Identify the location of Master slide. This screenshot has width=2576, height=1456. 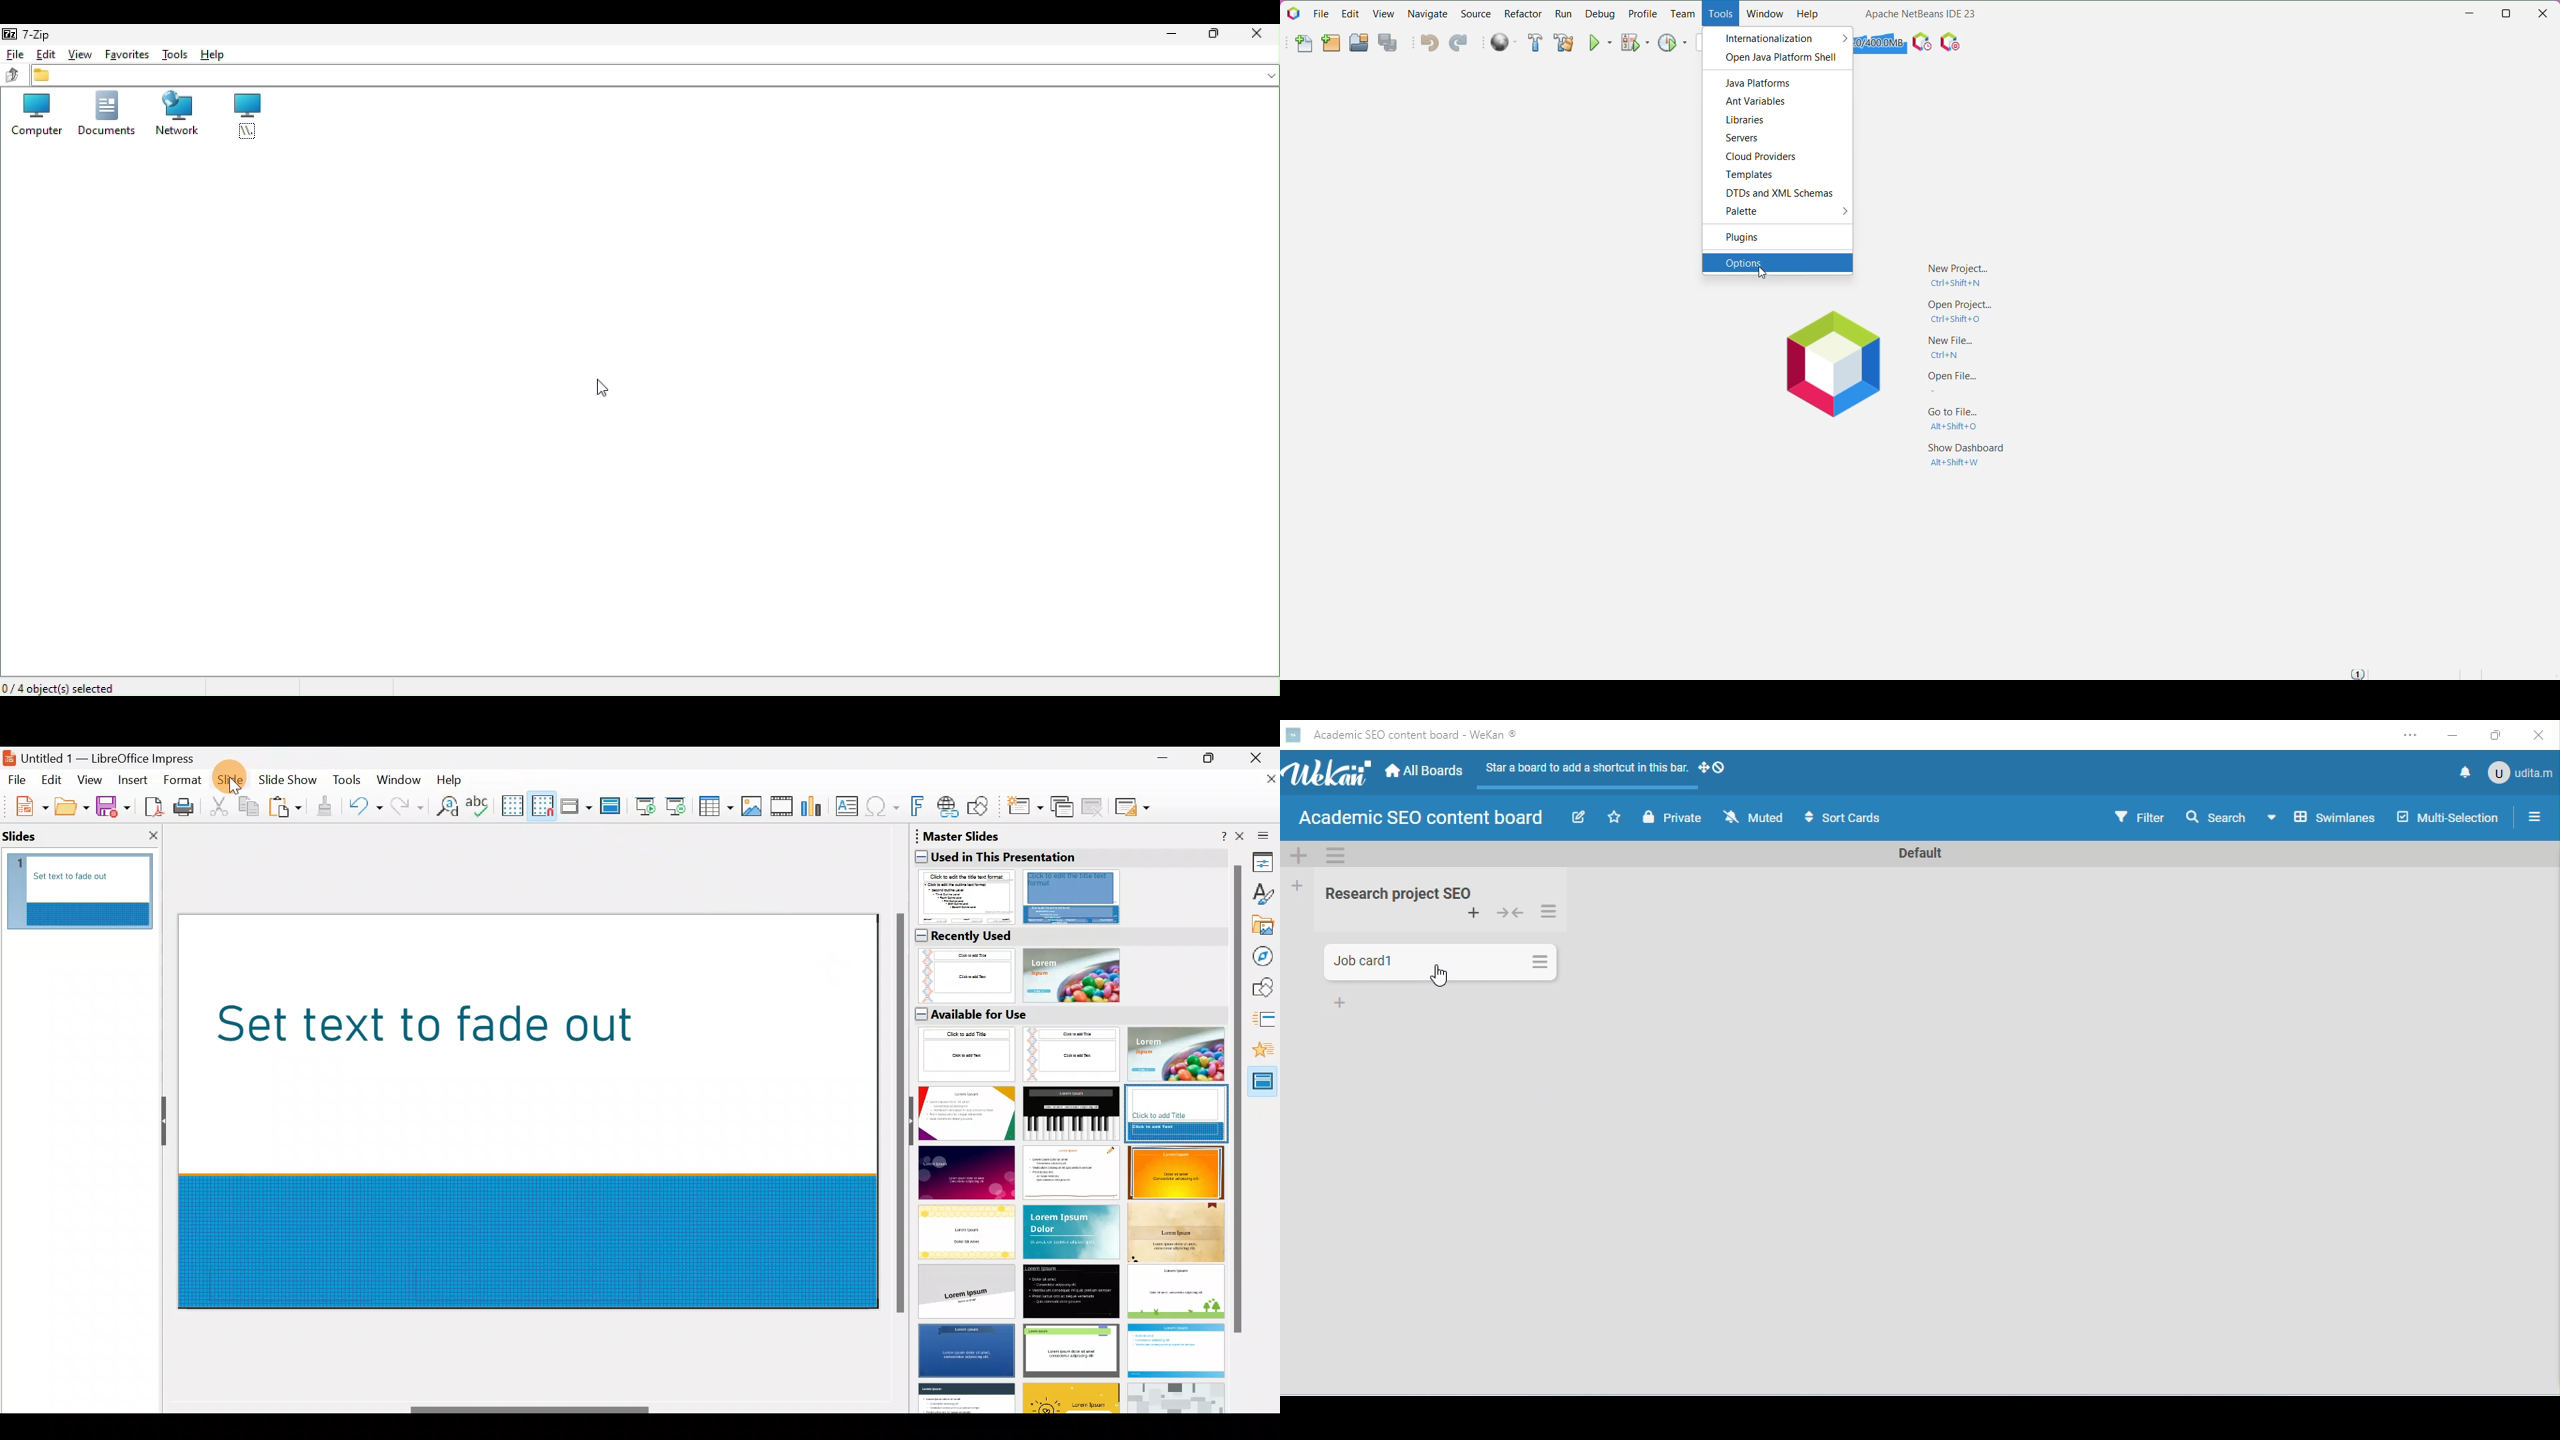
(612, 807).